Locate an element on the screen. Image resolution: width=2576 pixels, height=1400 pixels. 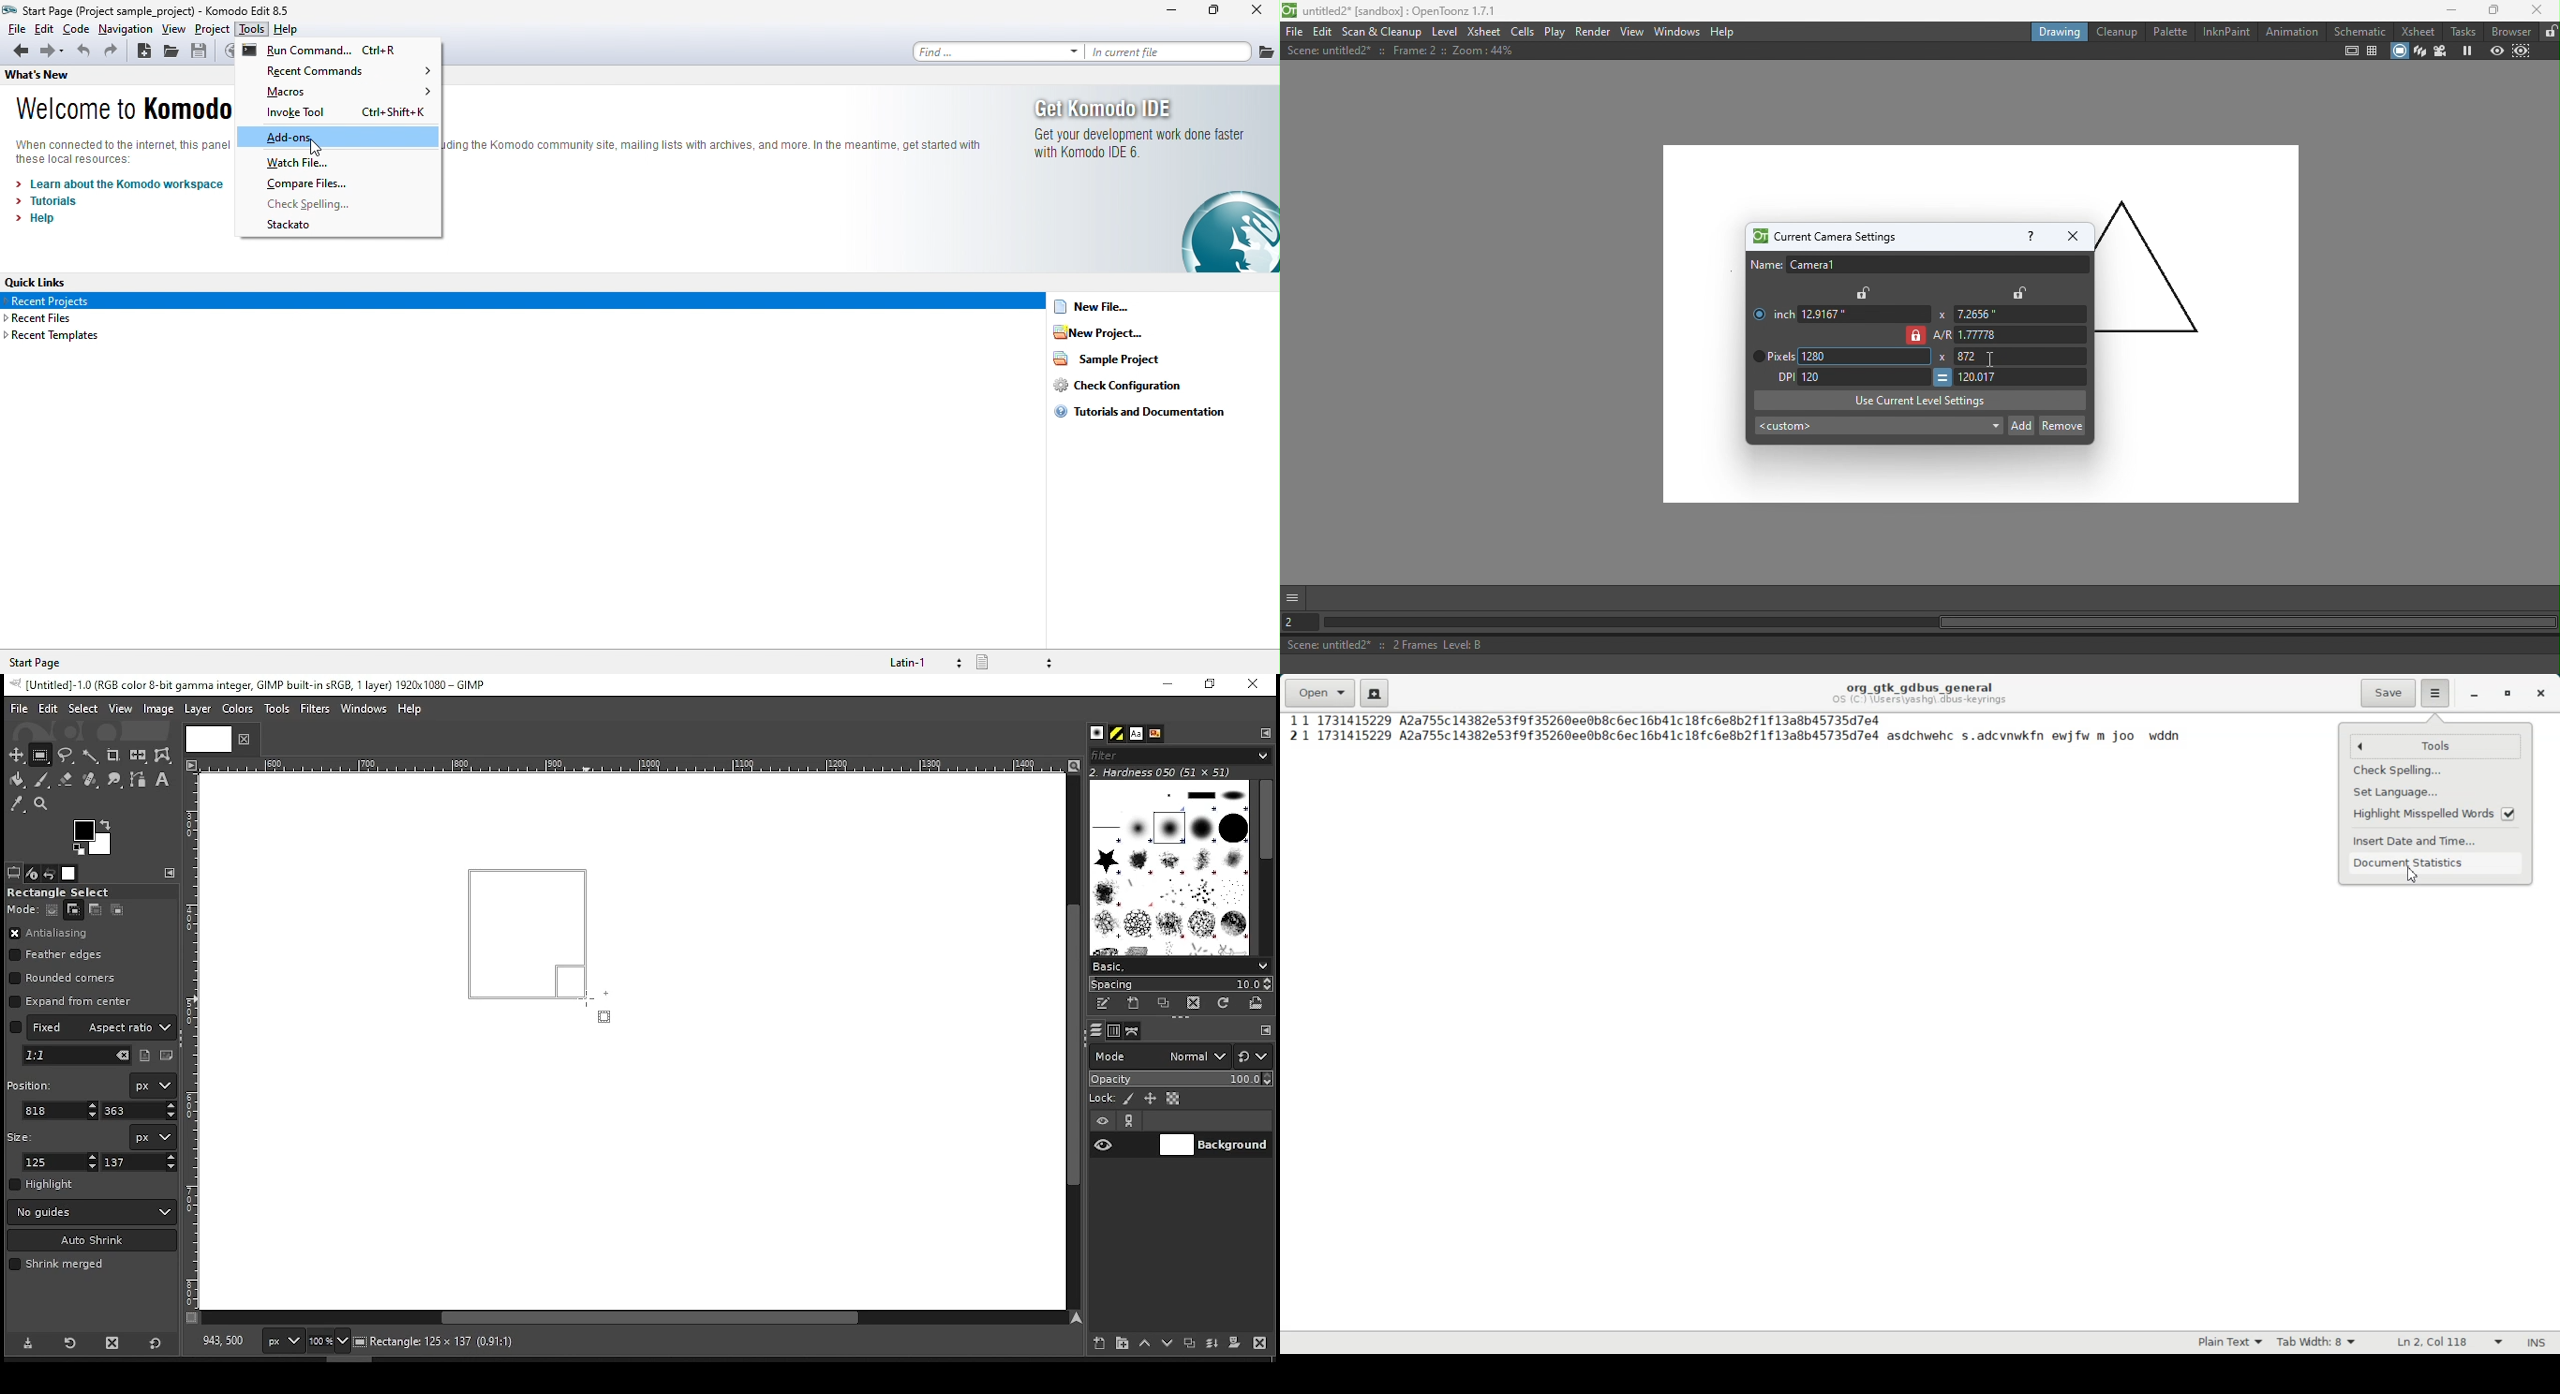
edit this brush is located at coordinates (1102, 1005).